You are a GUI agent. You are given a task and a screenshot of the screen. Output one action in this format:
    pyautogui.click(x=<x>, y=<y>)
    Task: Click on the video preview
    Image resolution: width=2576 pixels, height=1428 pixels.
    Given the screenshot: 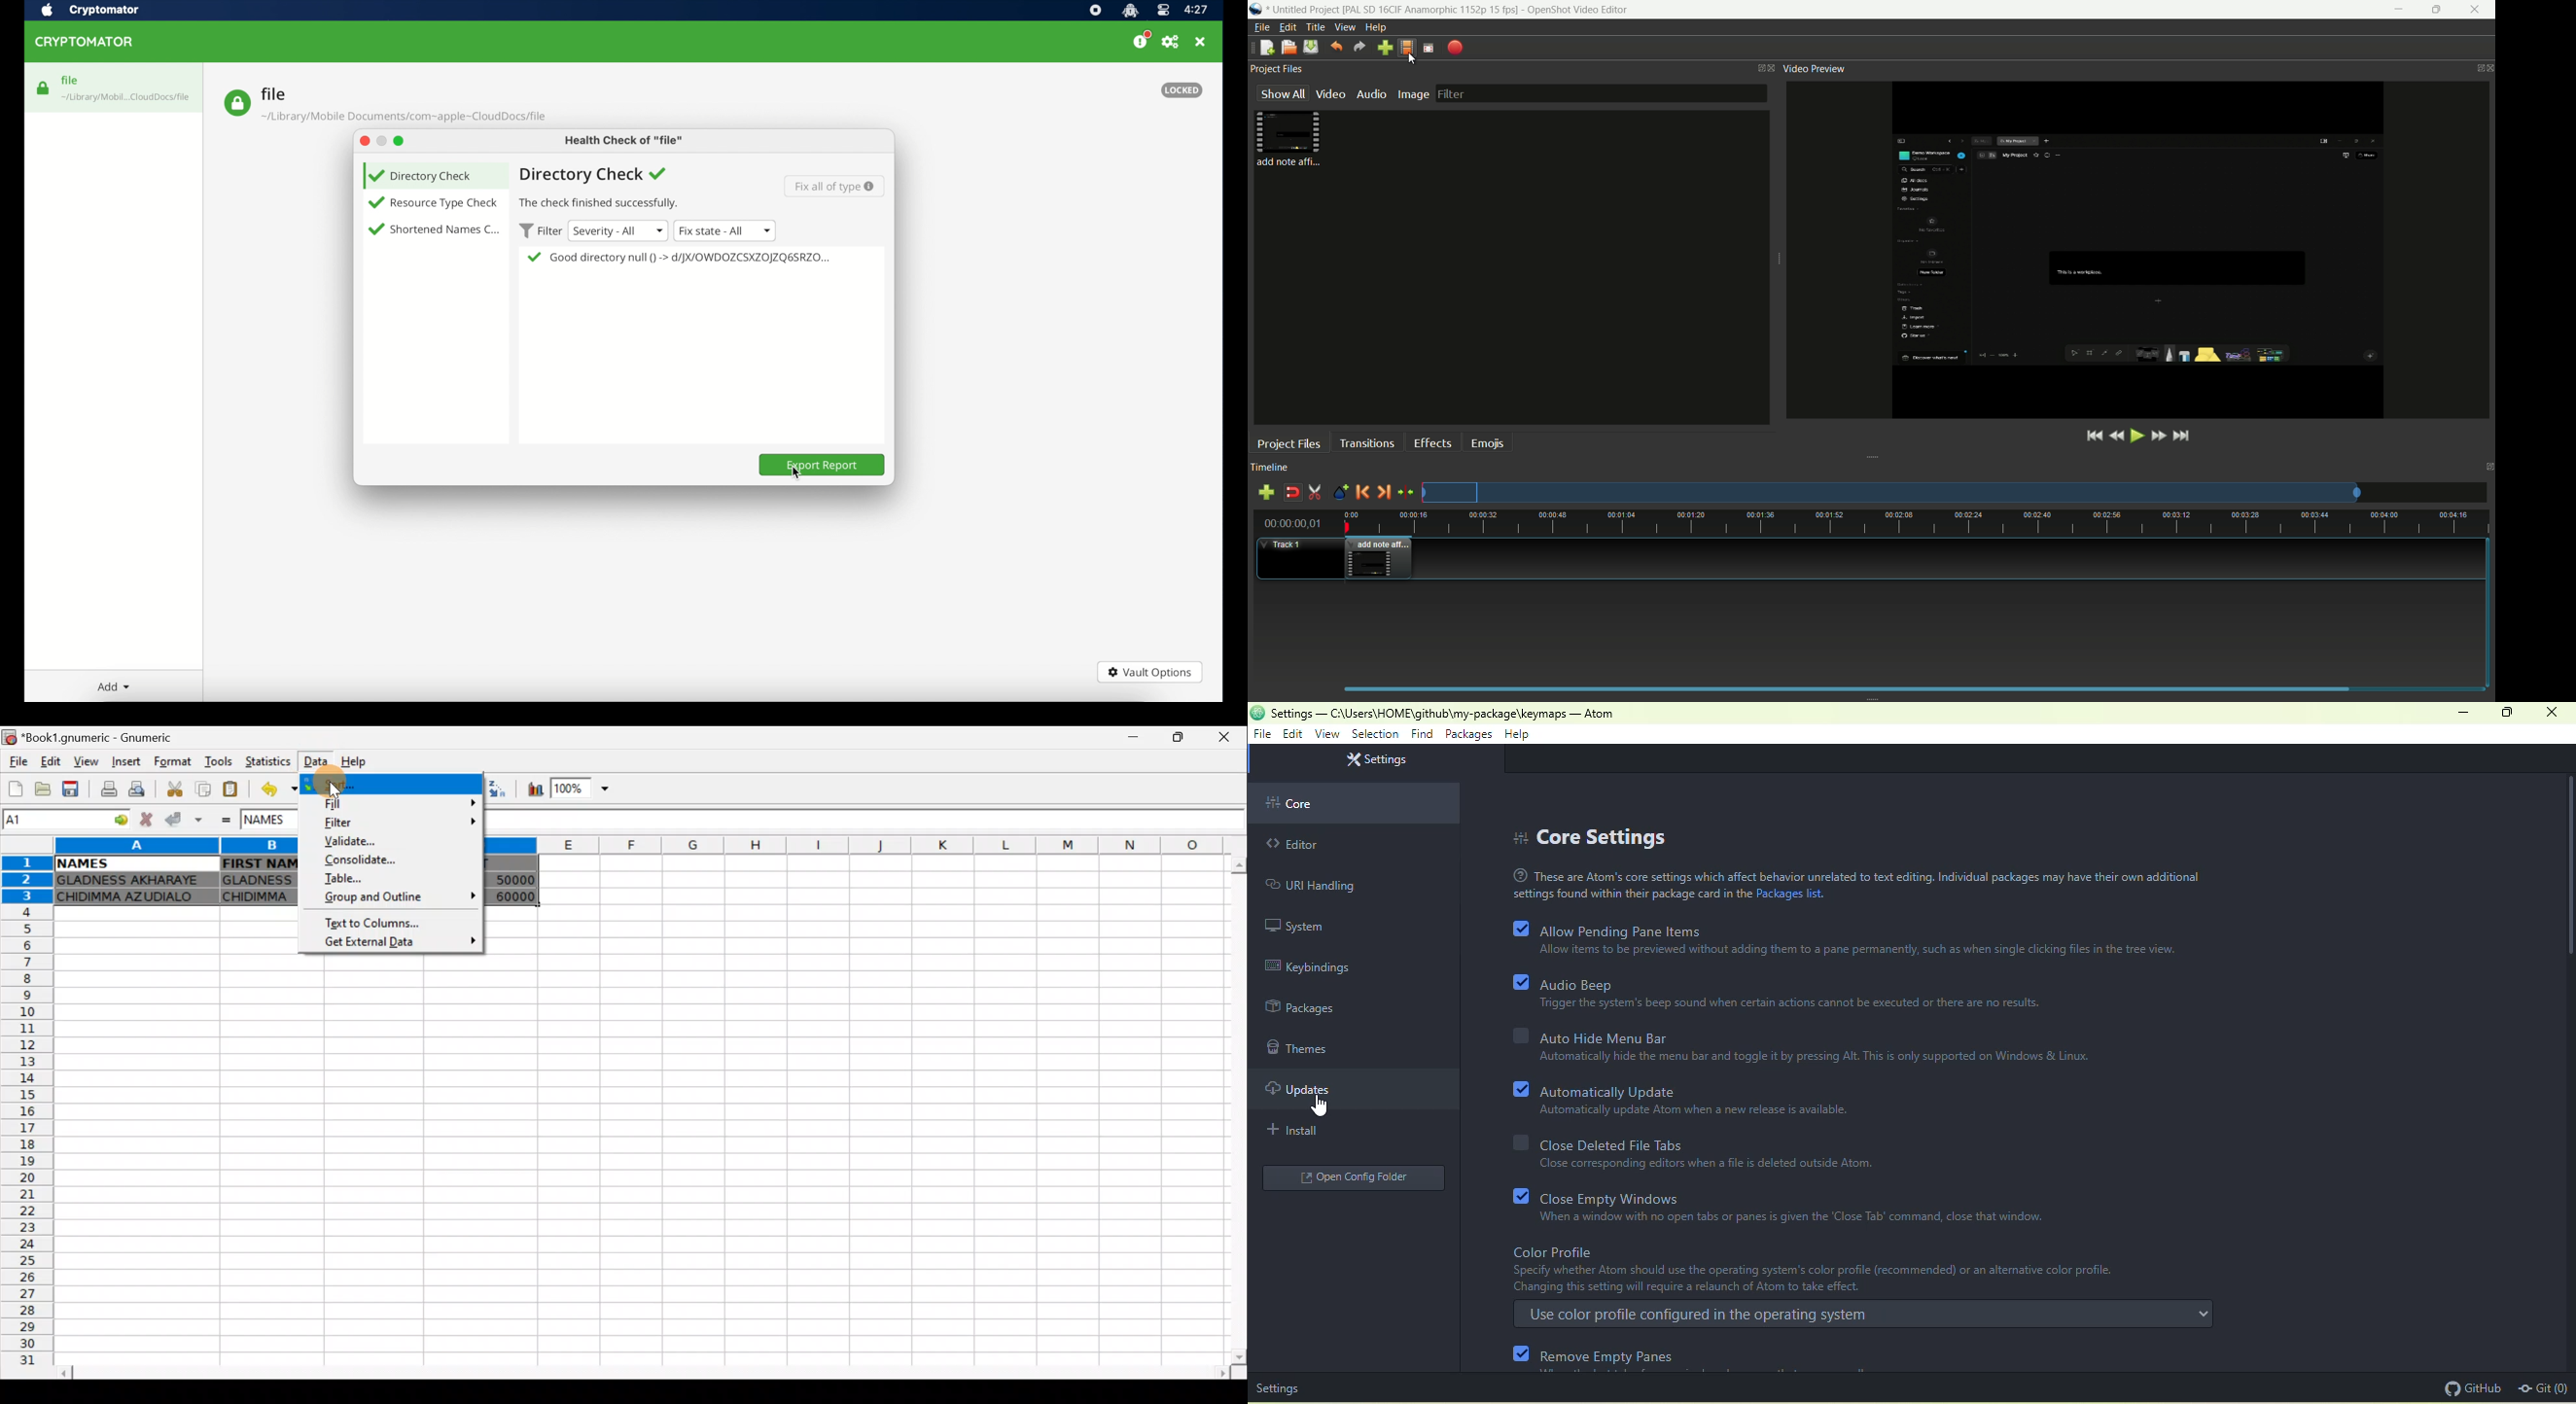 What is the action you would take?
    pyautogui.click(x=2132, y=251)
    